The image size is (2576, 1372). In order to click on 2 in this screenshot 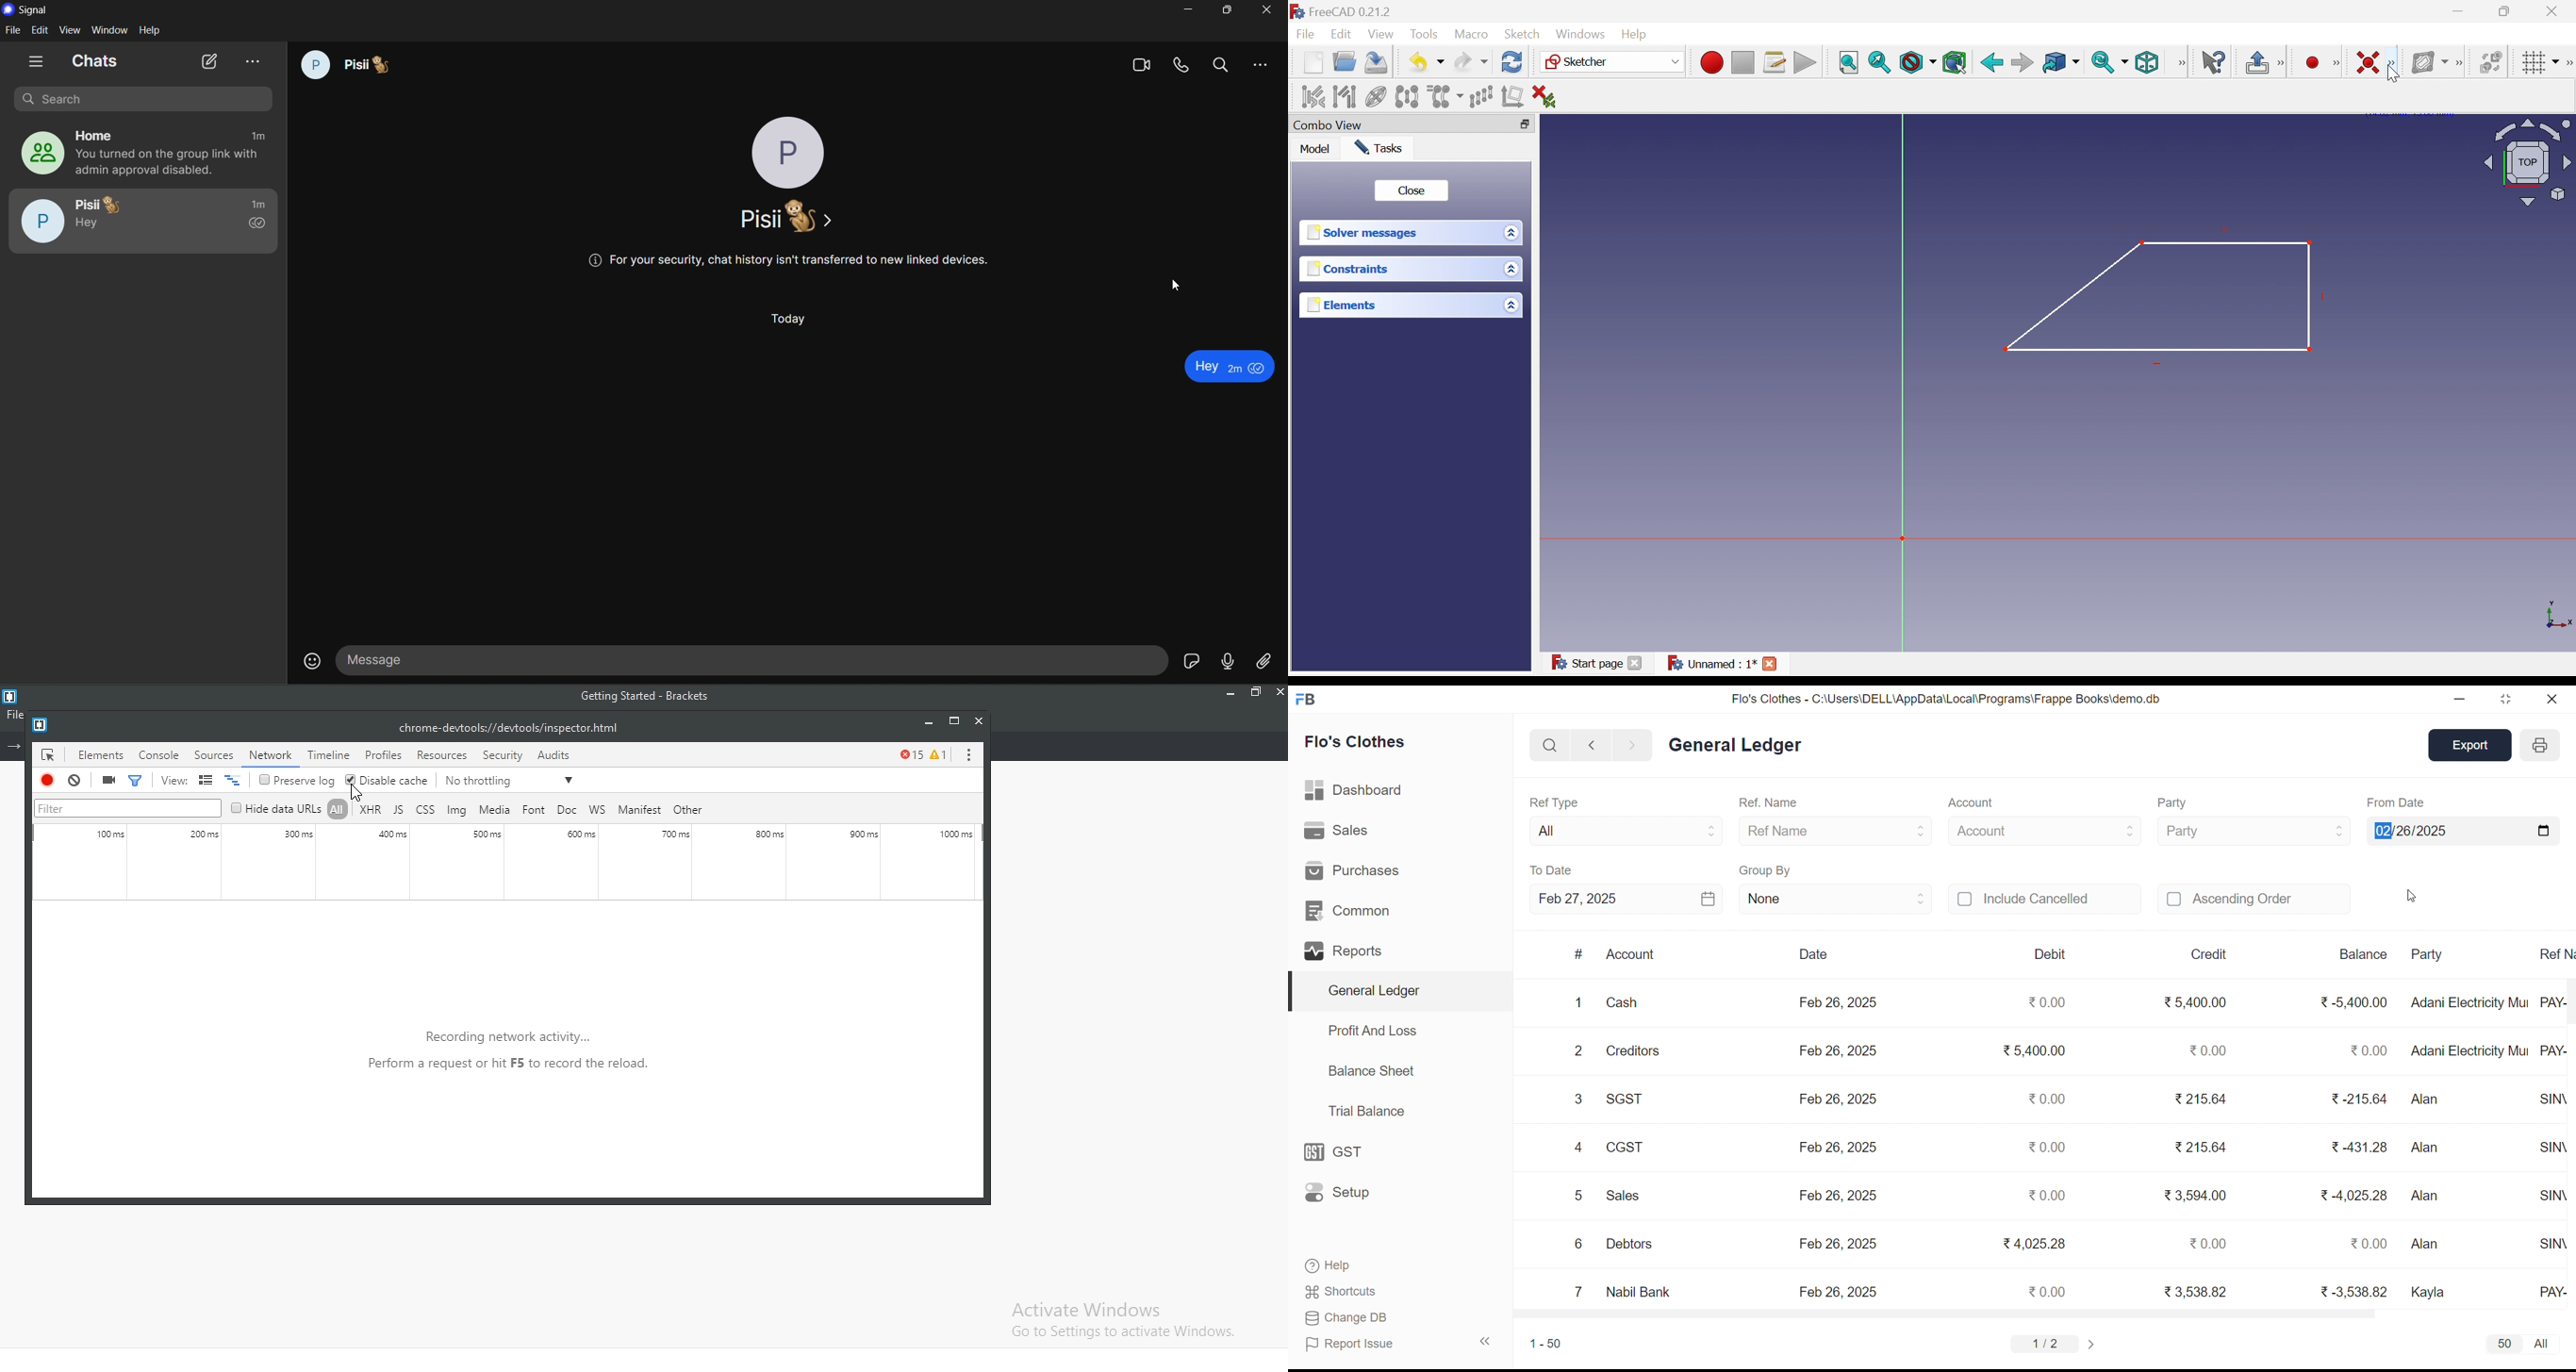, I will do `click(1578, 1050)`.